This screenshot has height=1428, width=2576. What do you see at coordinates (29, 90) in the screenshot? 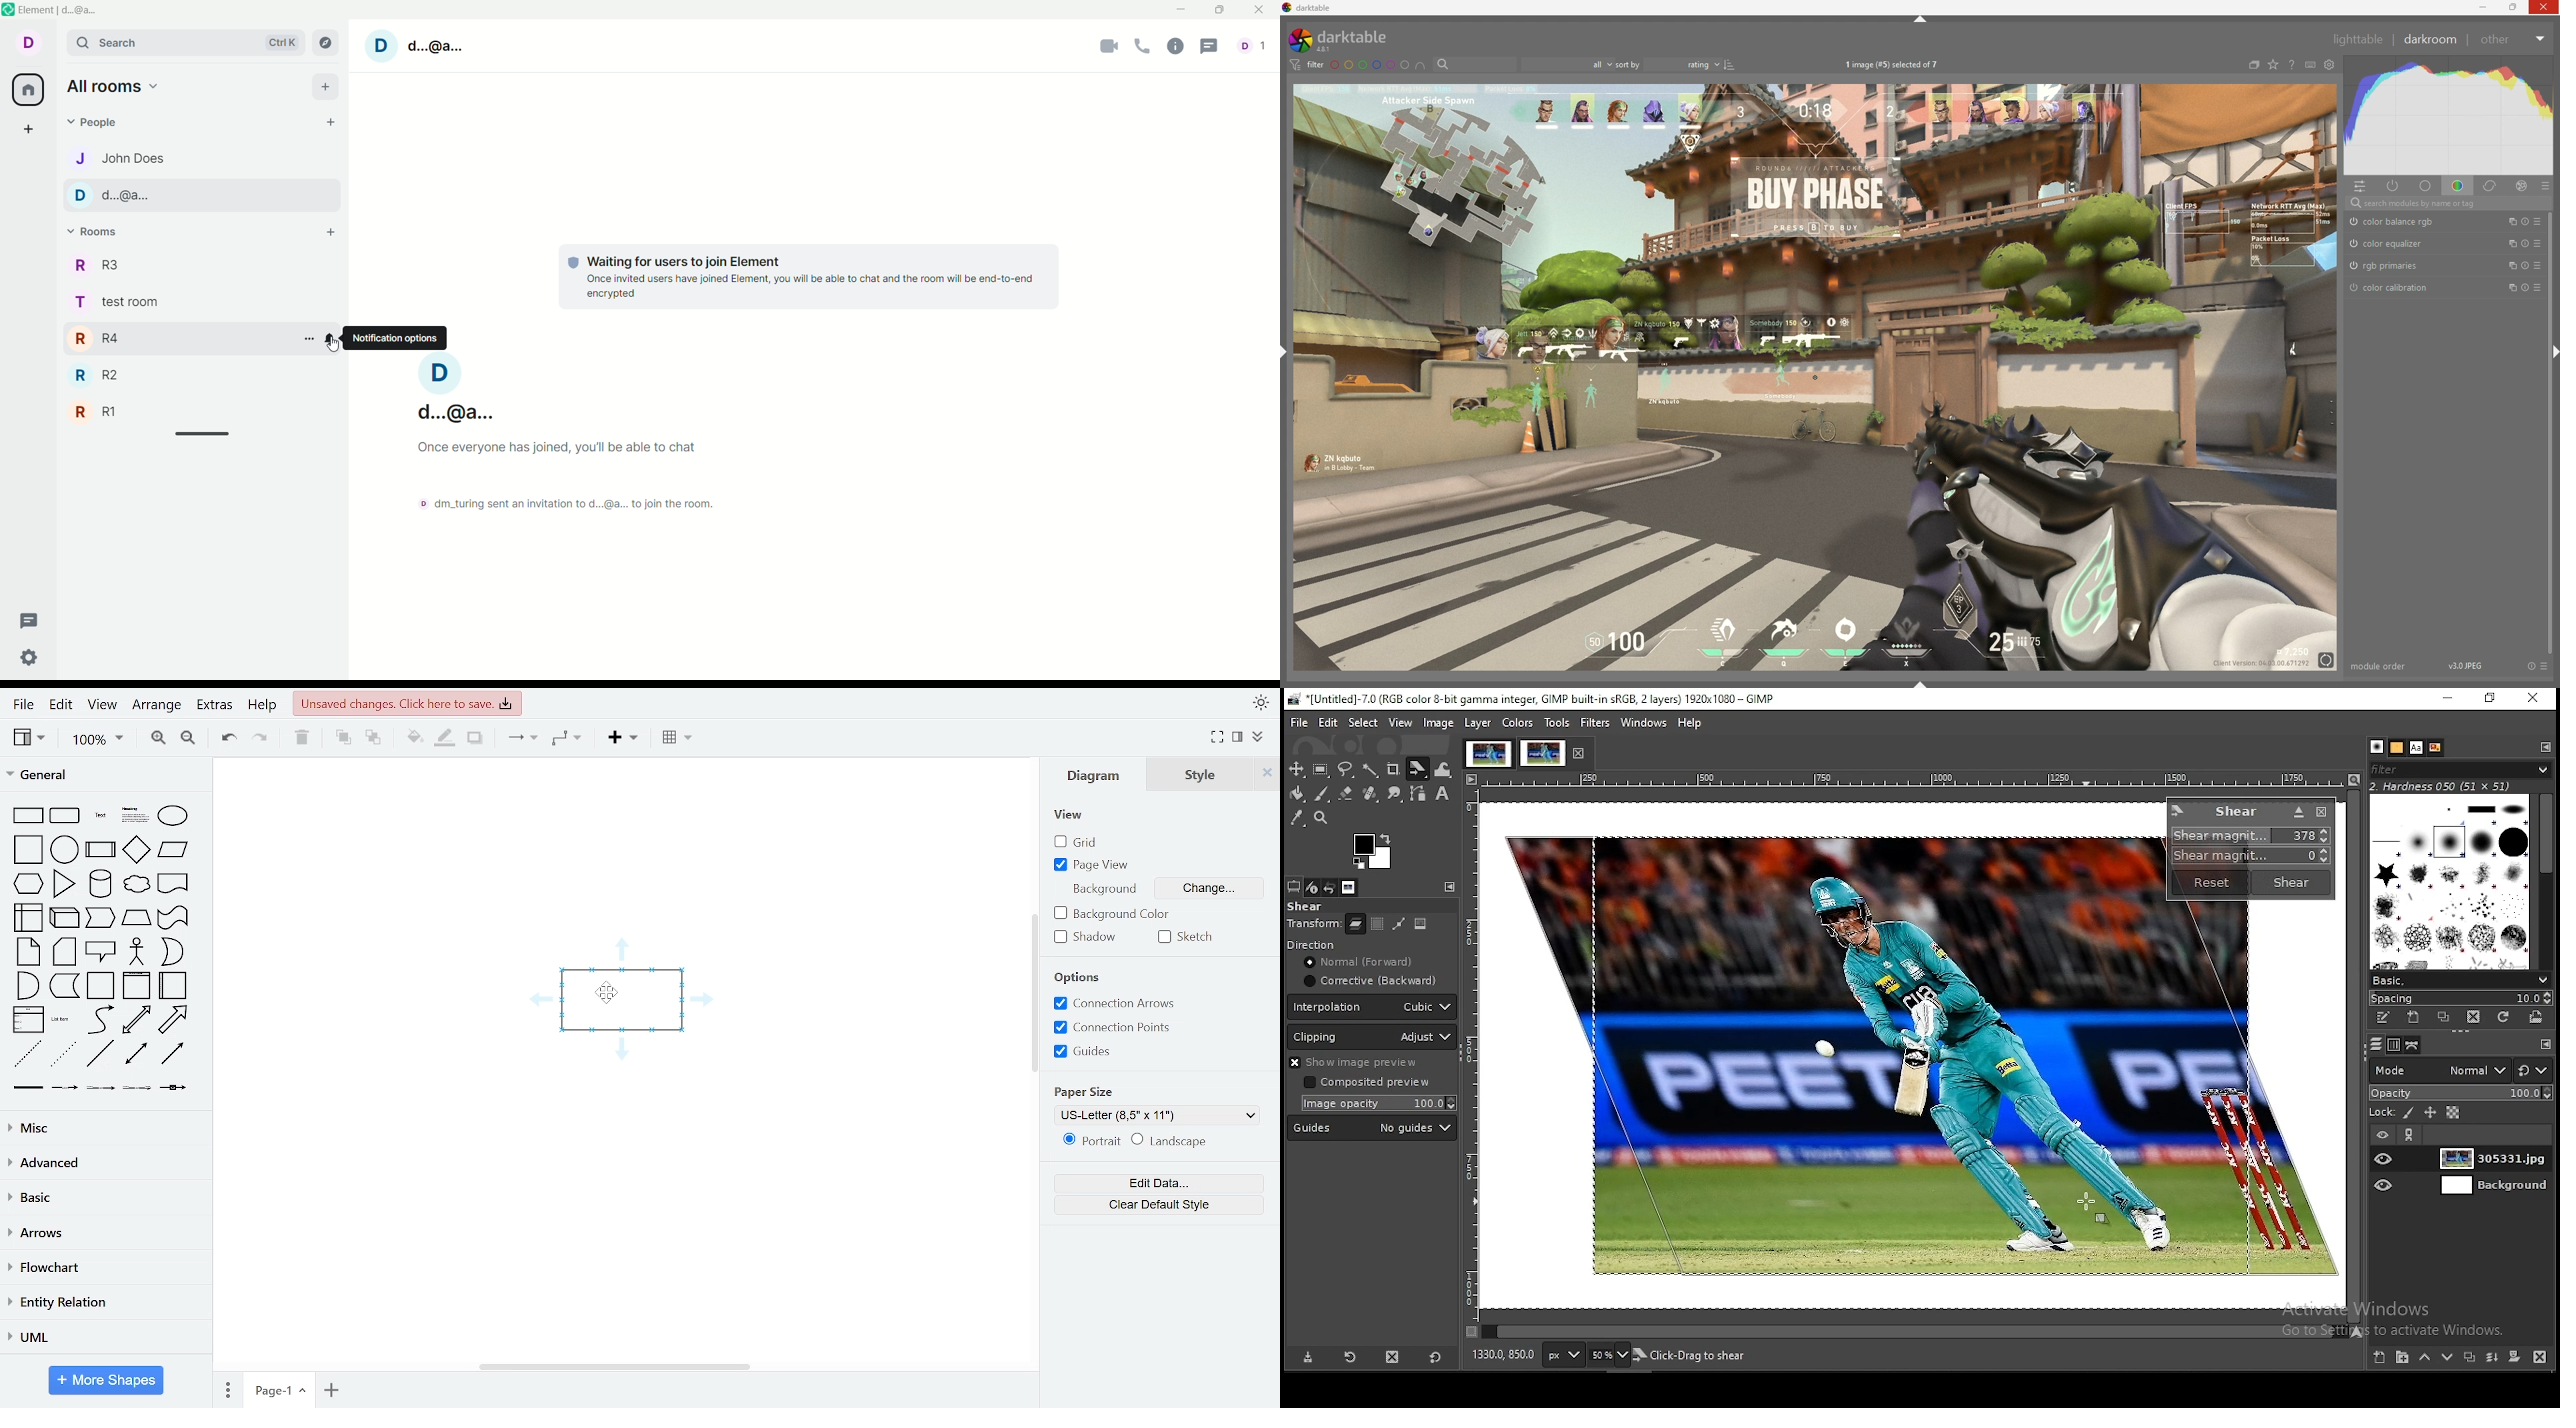
I see `all rooms` at bounding box center [29, 90].